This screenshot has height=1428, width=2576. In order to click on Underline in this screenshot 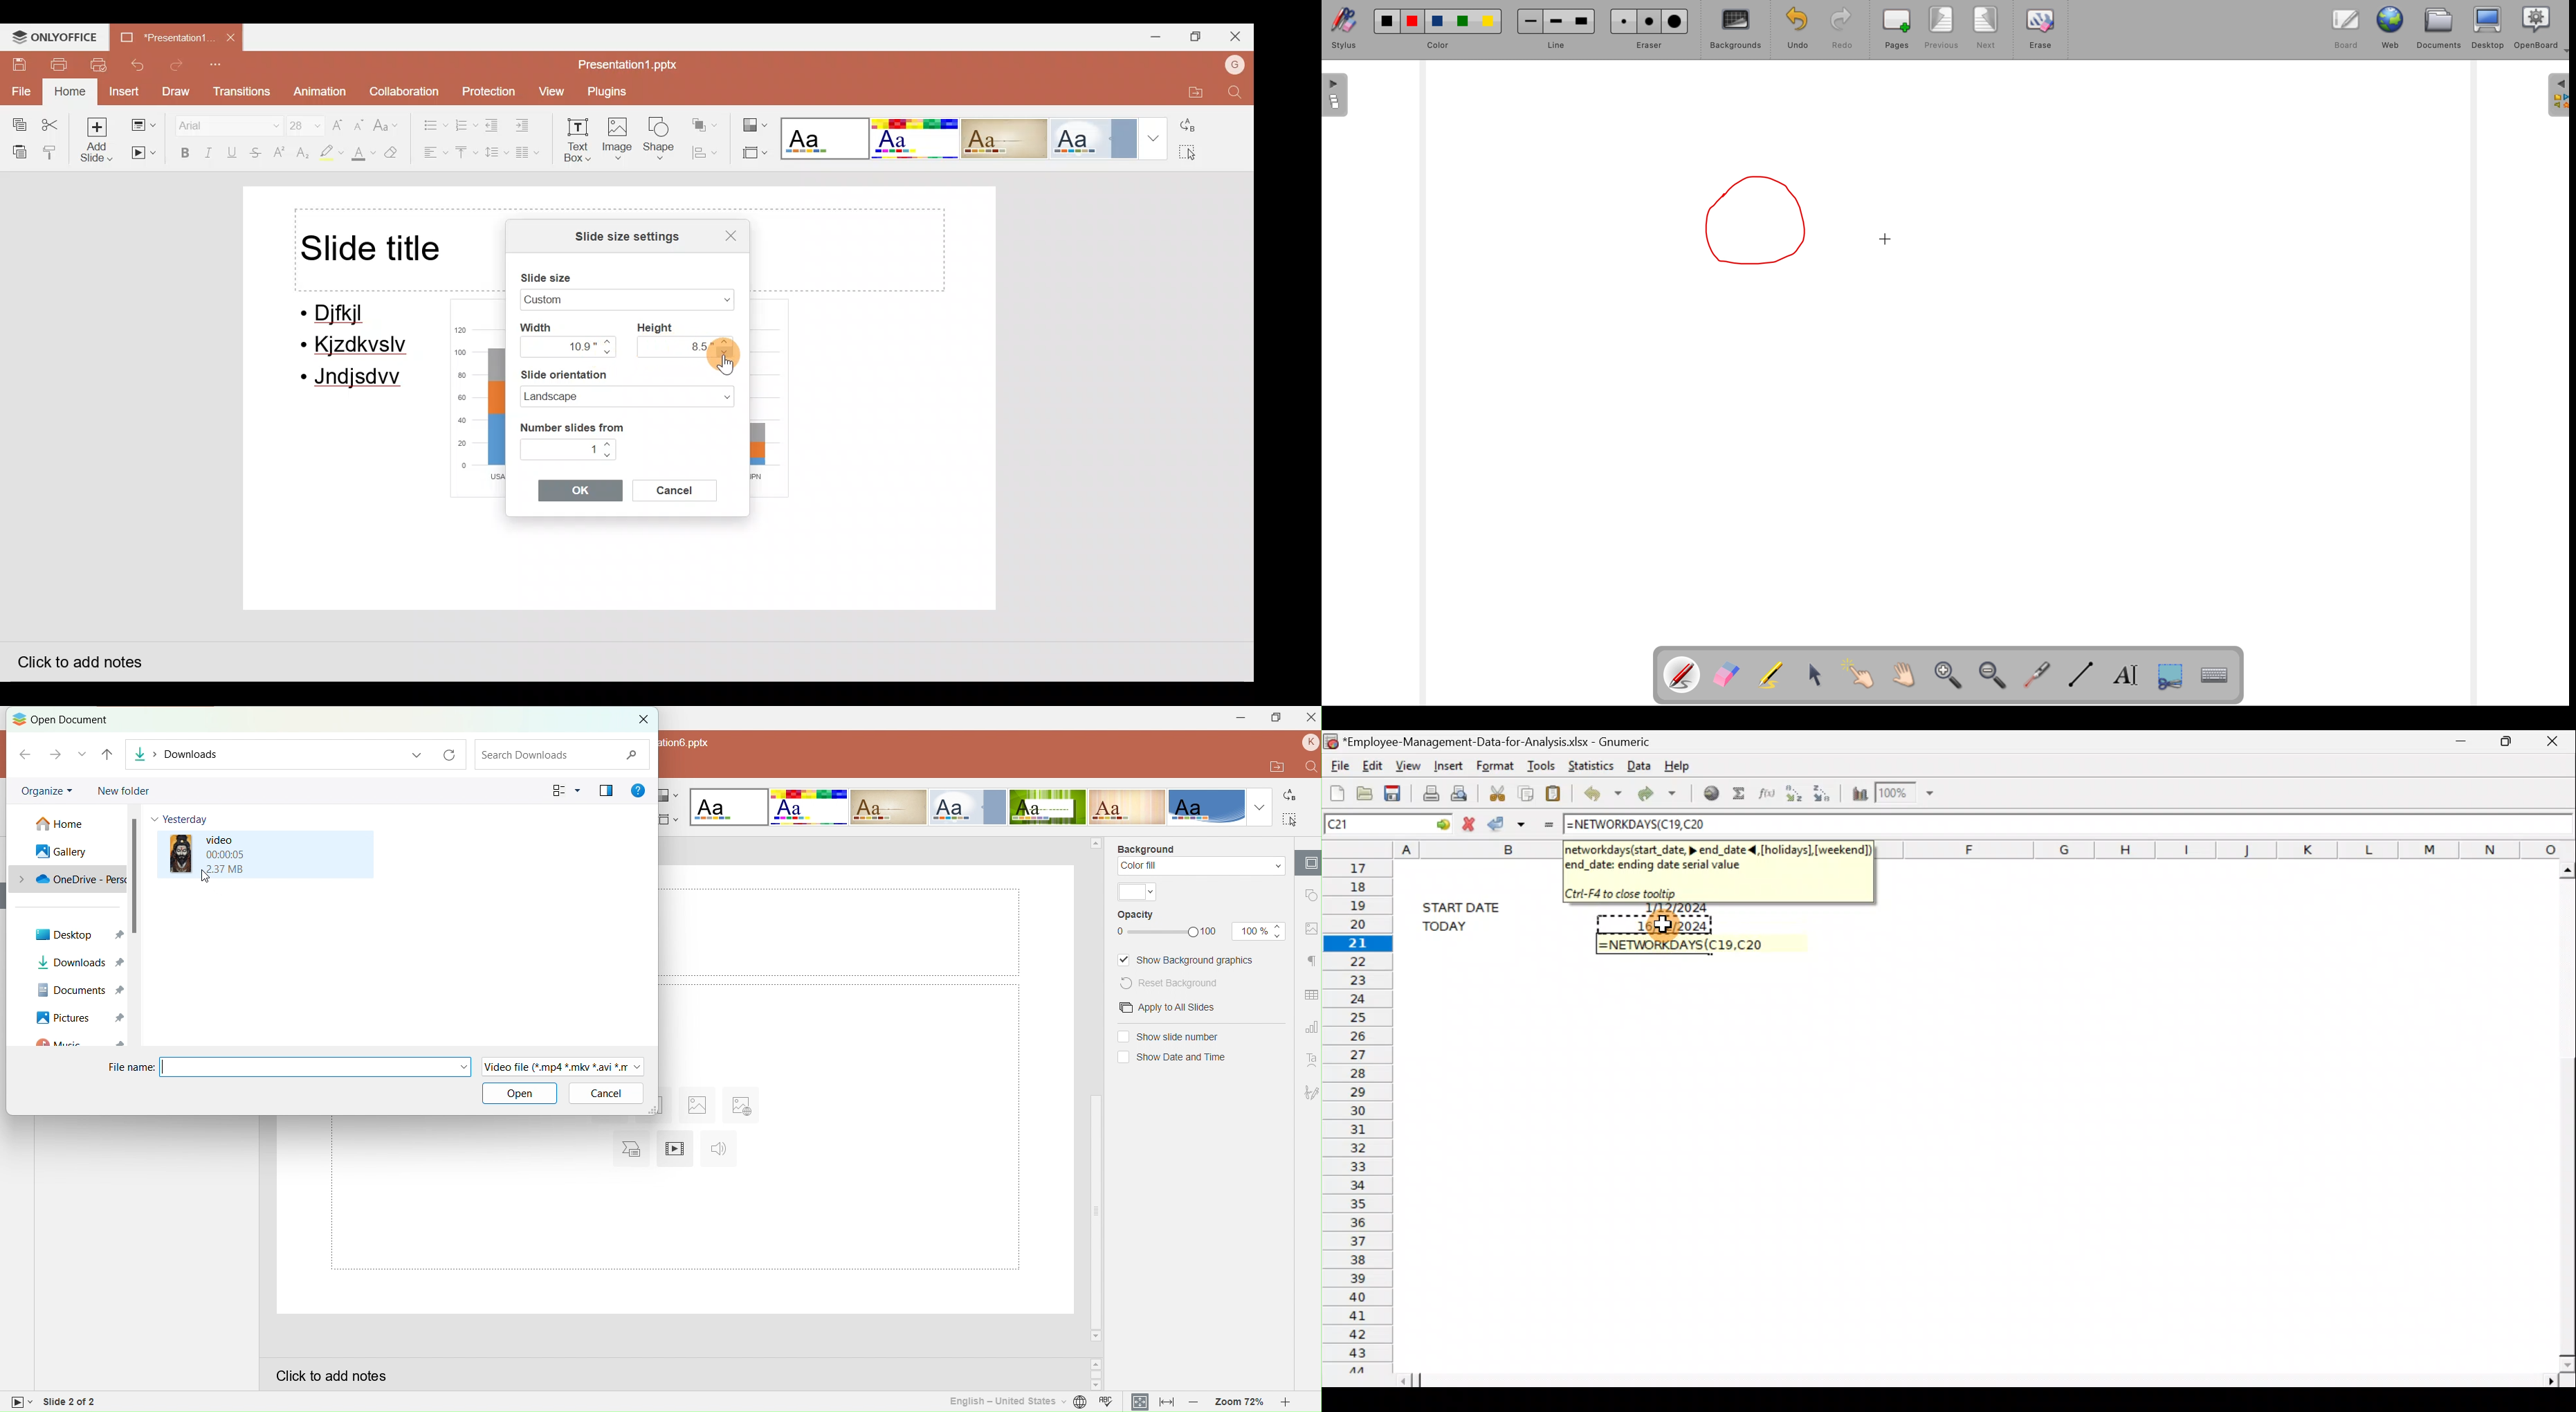, I will do `click(235, 152)`.